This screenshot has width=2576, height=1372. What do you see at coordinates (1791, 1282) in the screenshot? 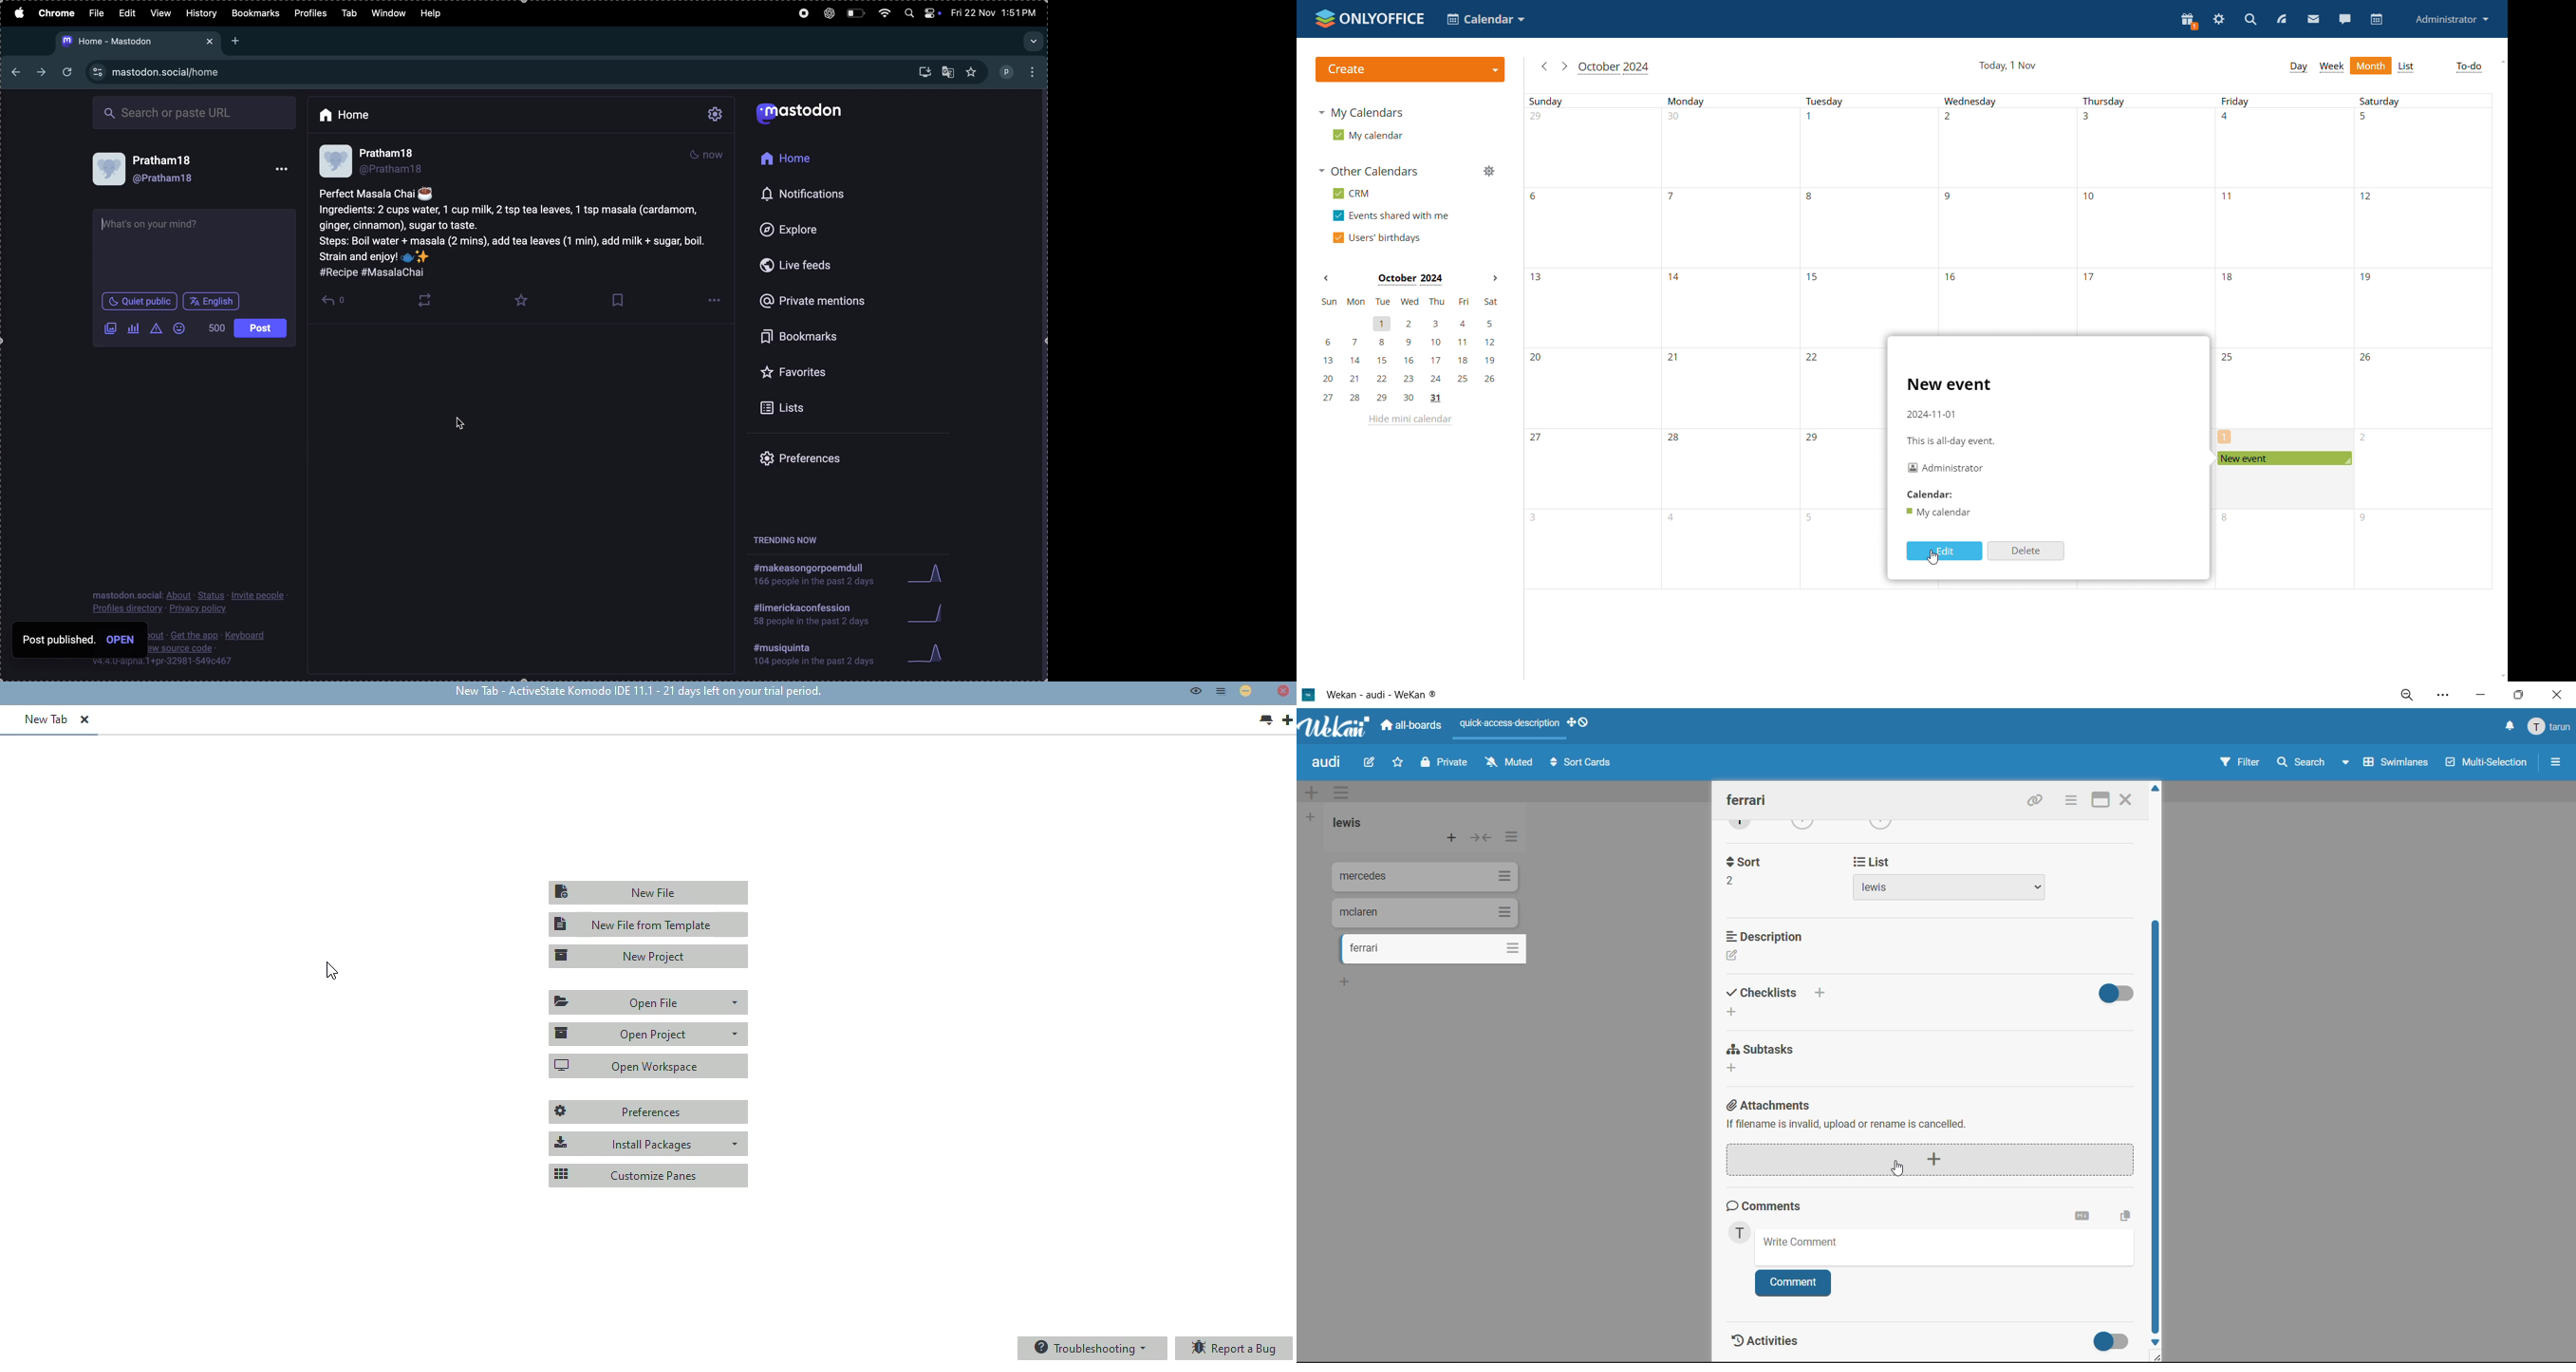
I see `comment` at bounding box center [1791, 1282].